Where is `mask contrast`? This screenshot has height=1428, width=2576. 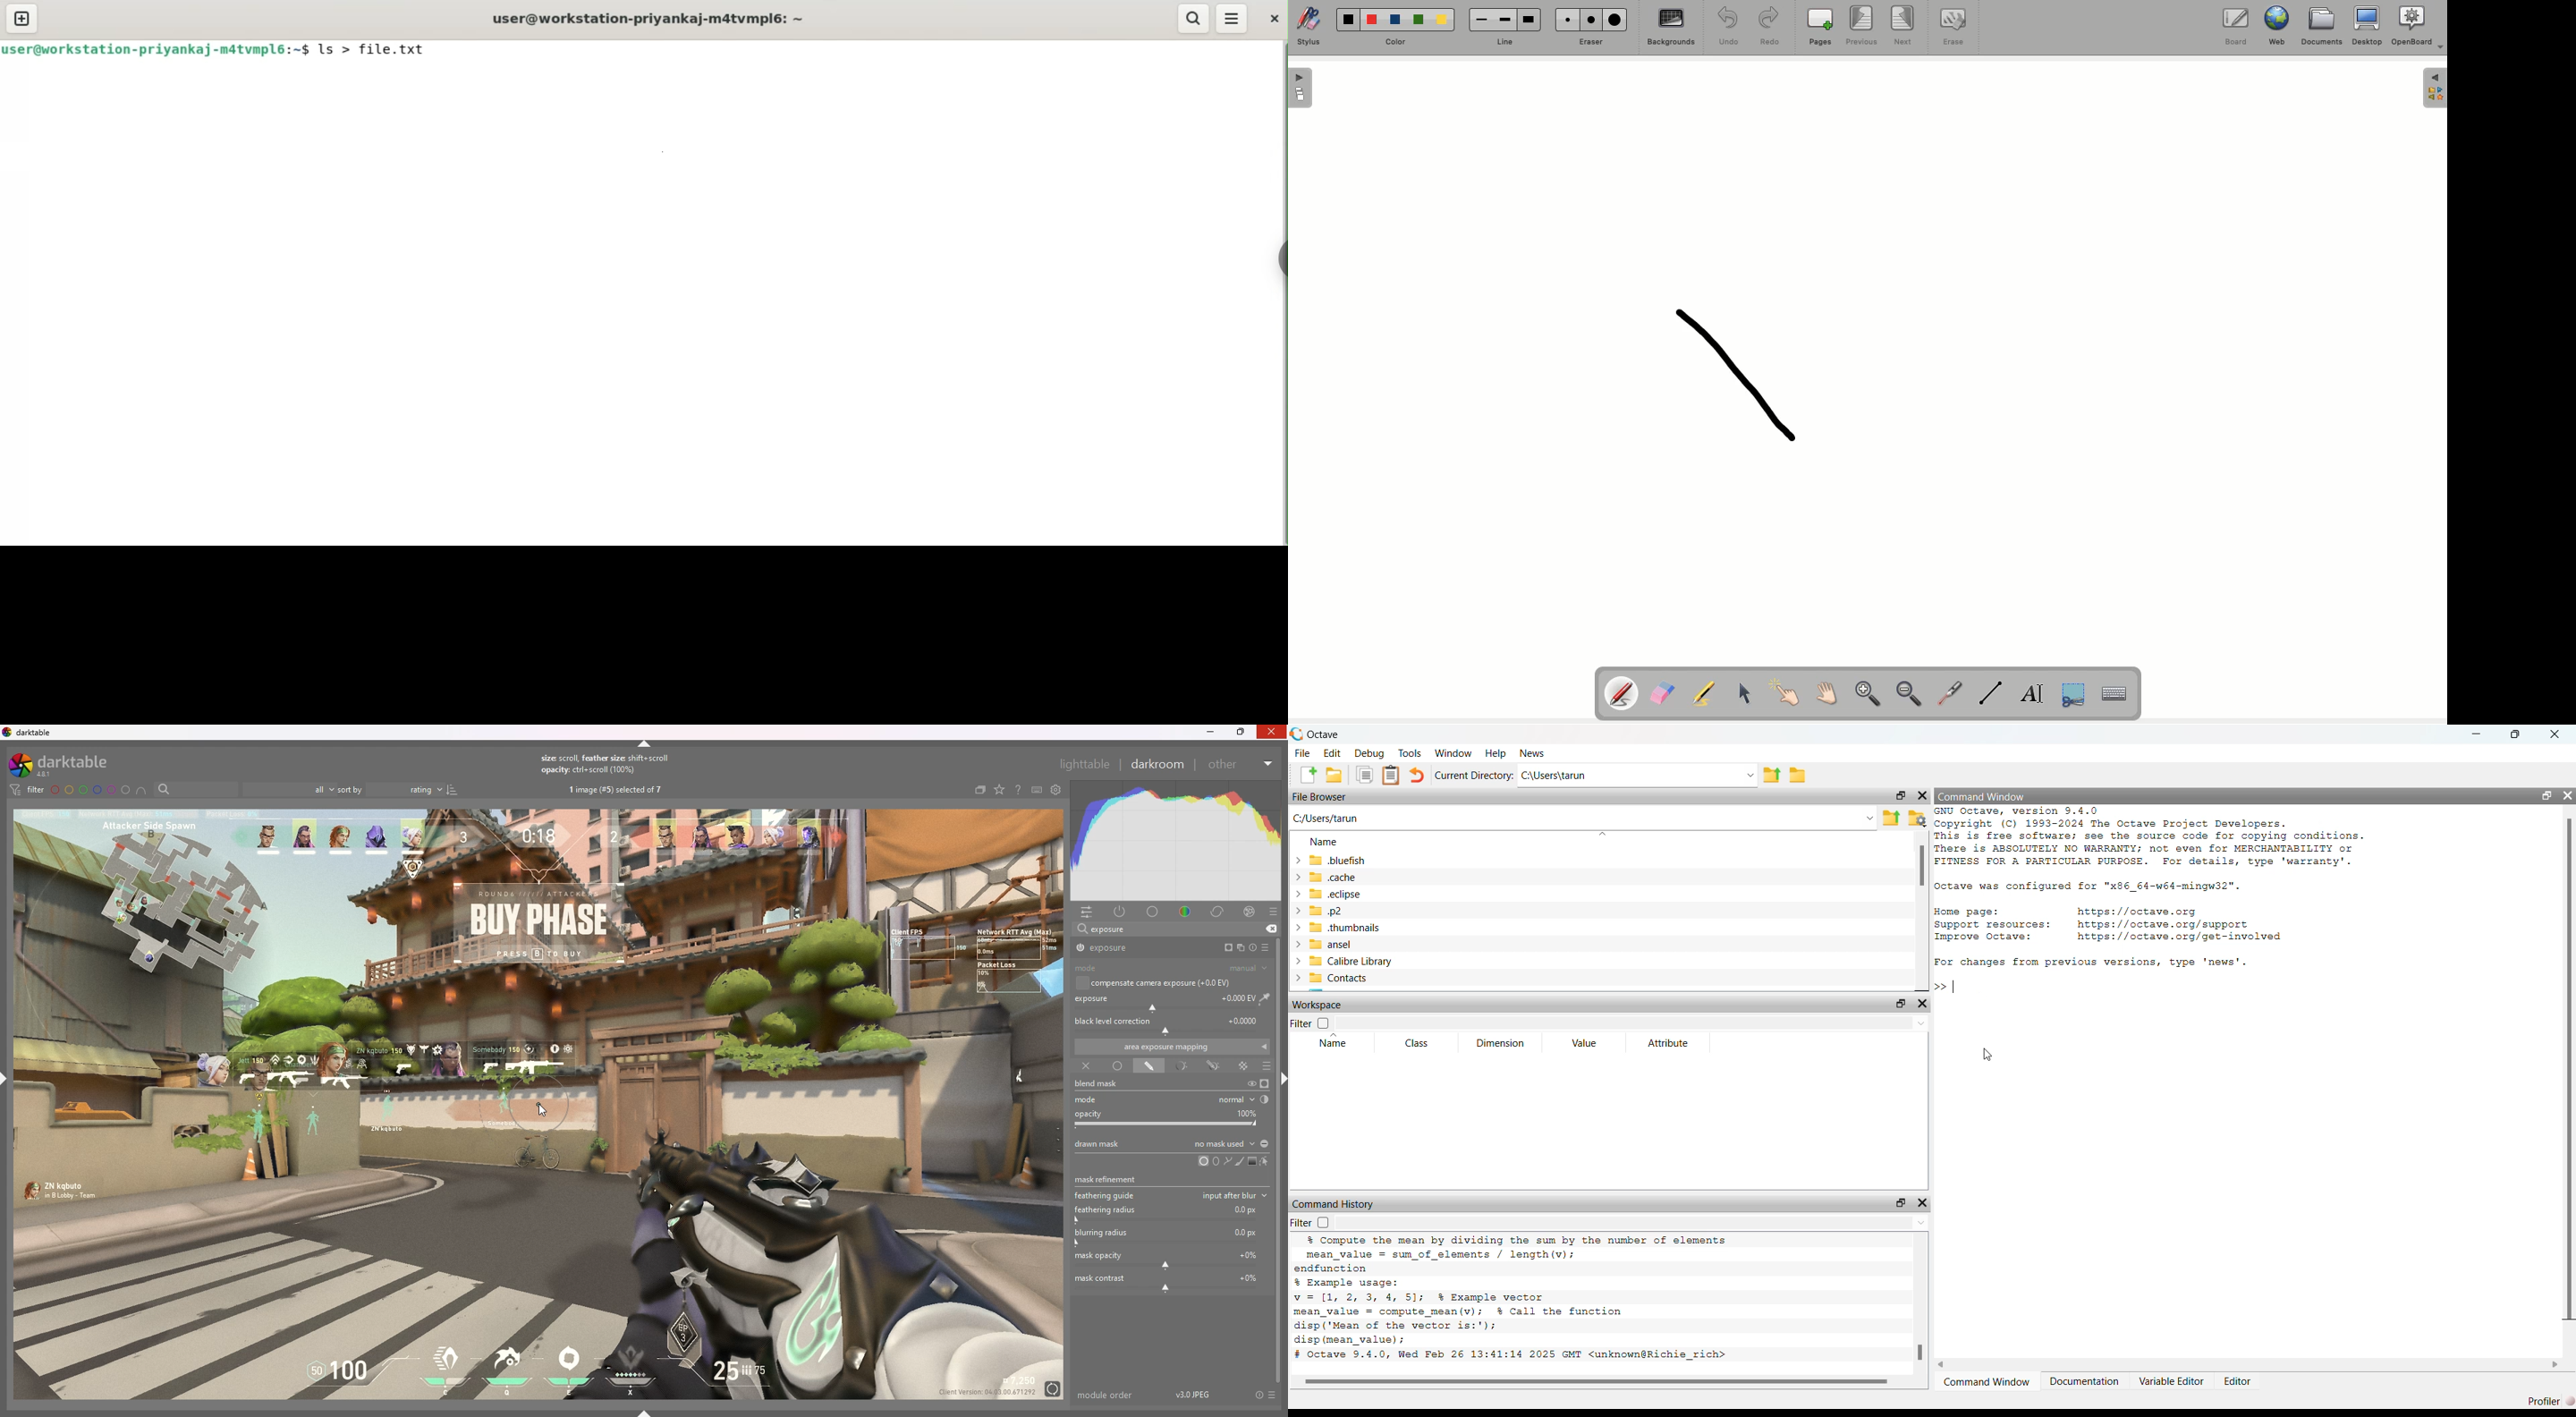 mask contrast is located at coordinates (1169, 1282).